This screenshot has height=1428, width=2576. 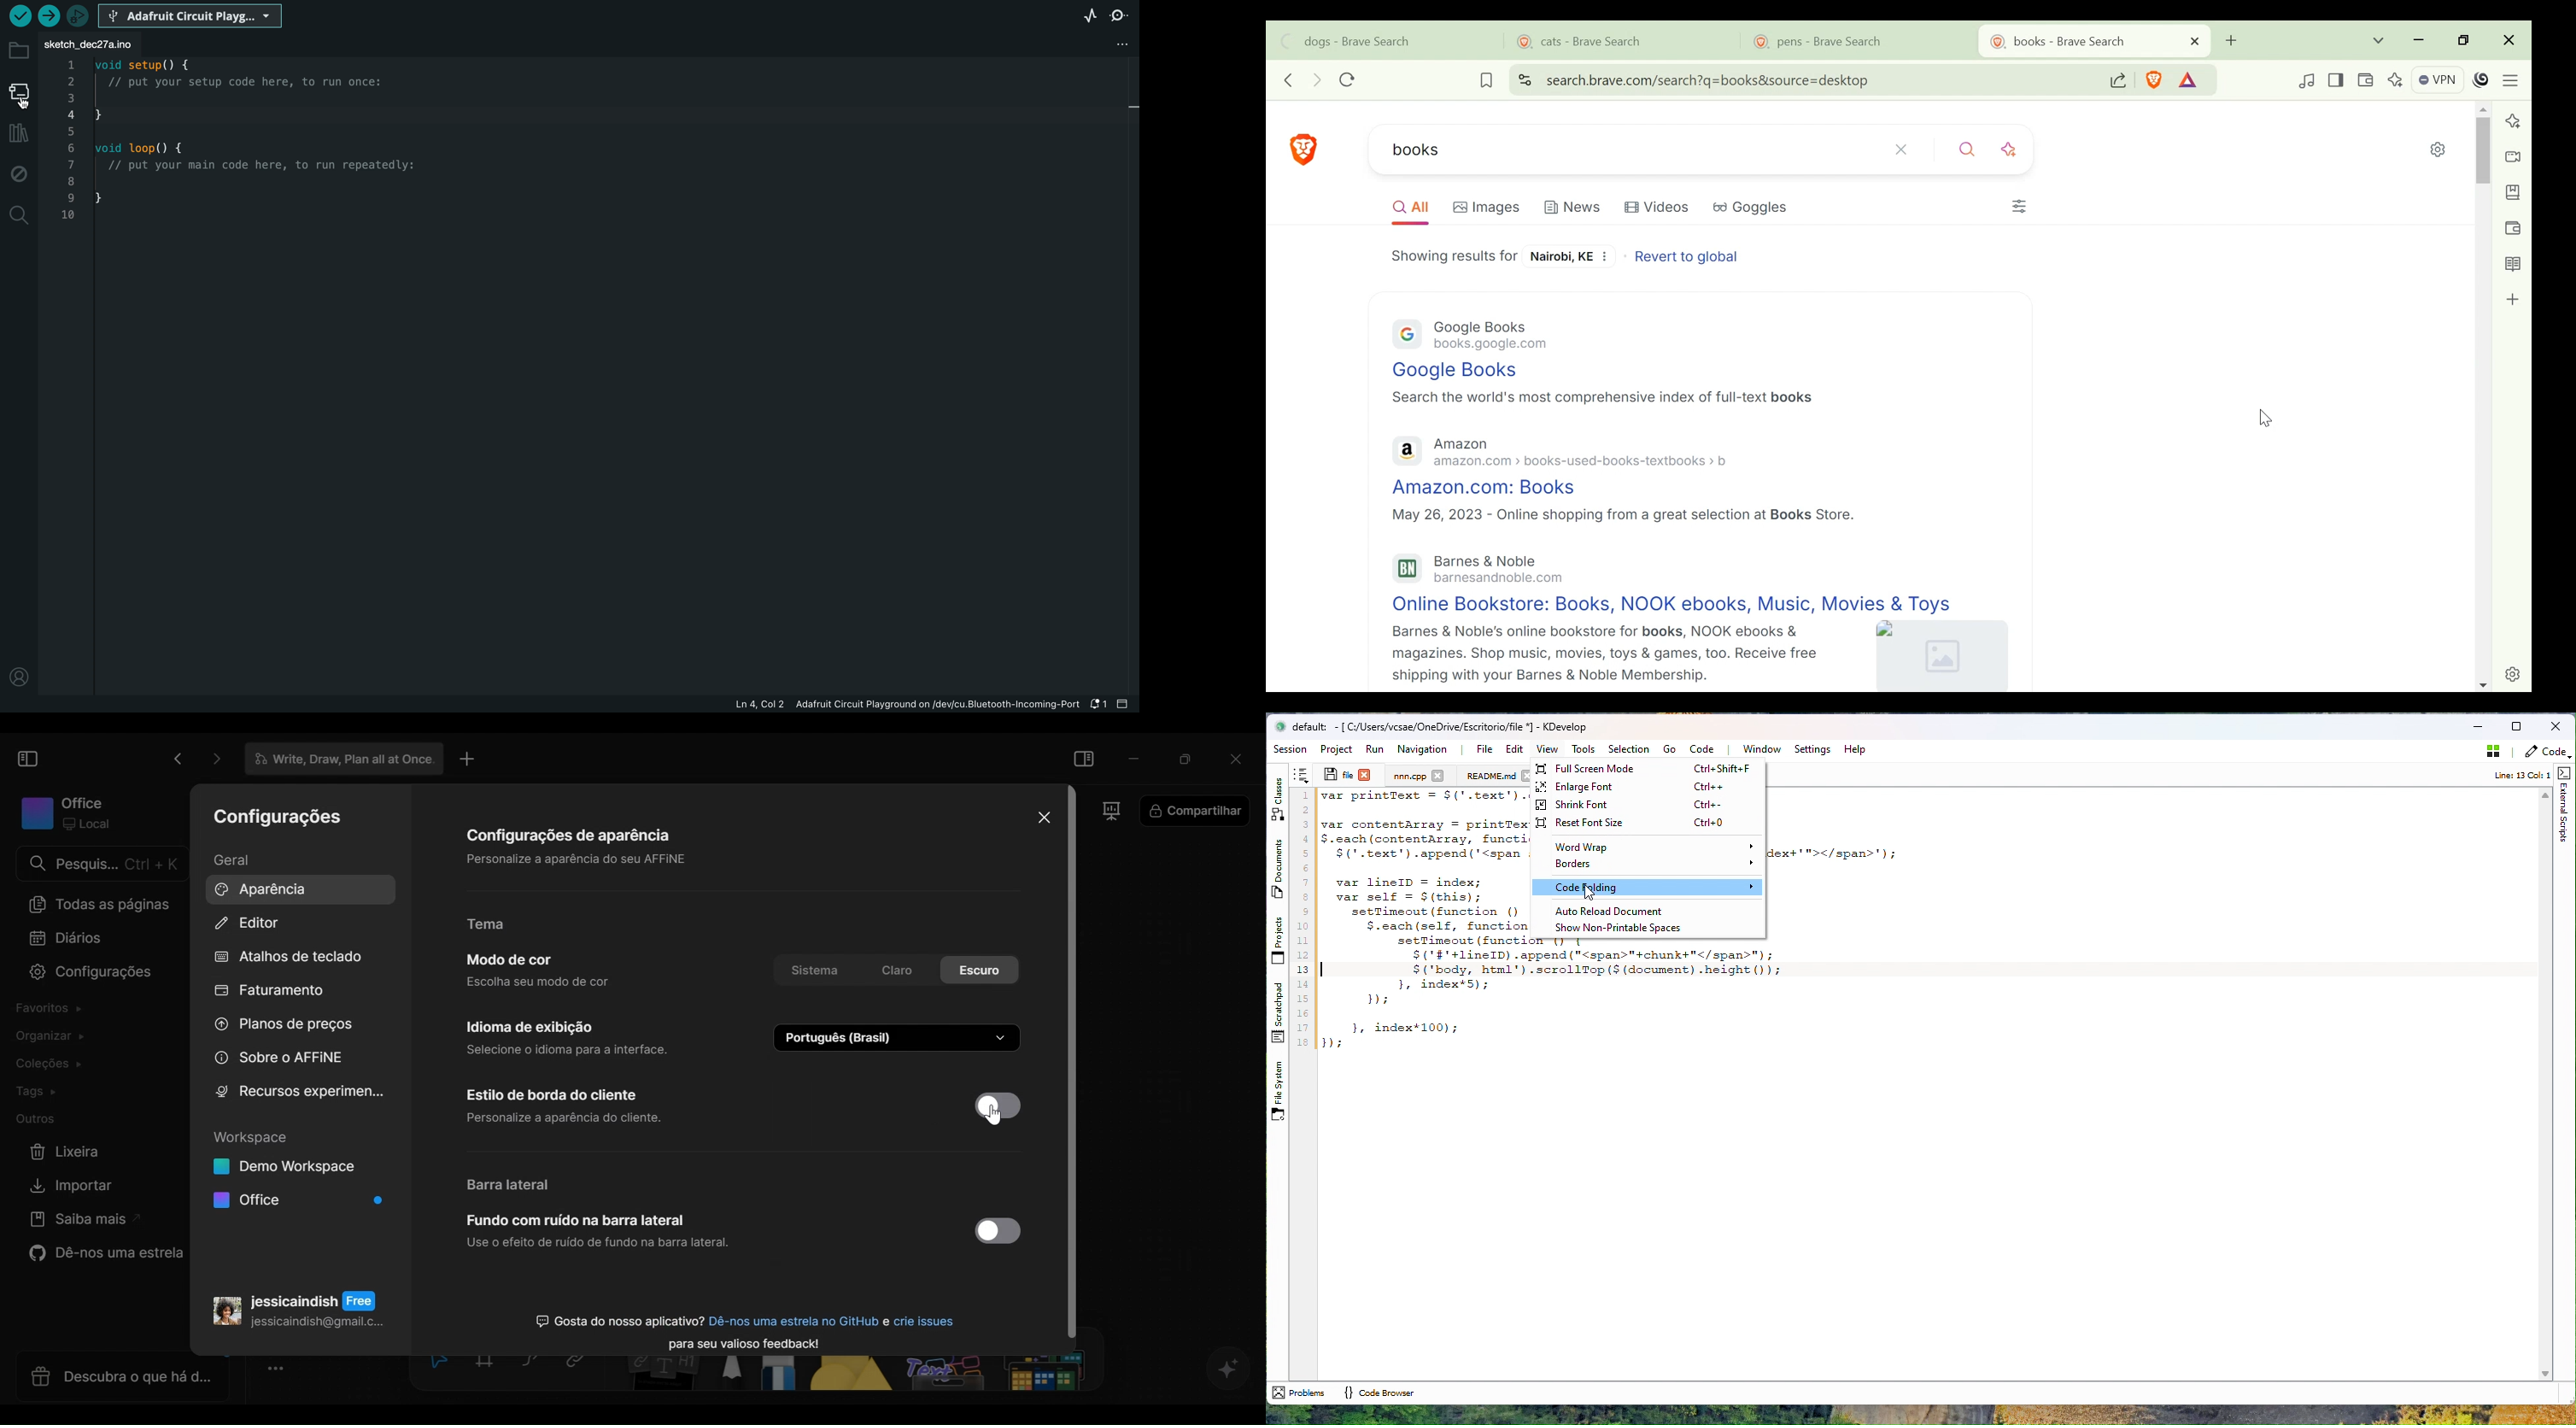 I want to click on BOOKMARK, so click(x=1482, y=80).